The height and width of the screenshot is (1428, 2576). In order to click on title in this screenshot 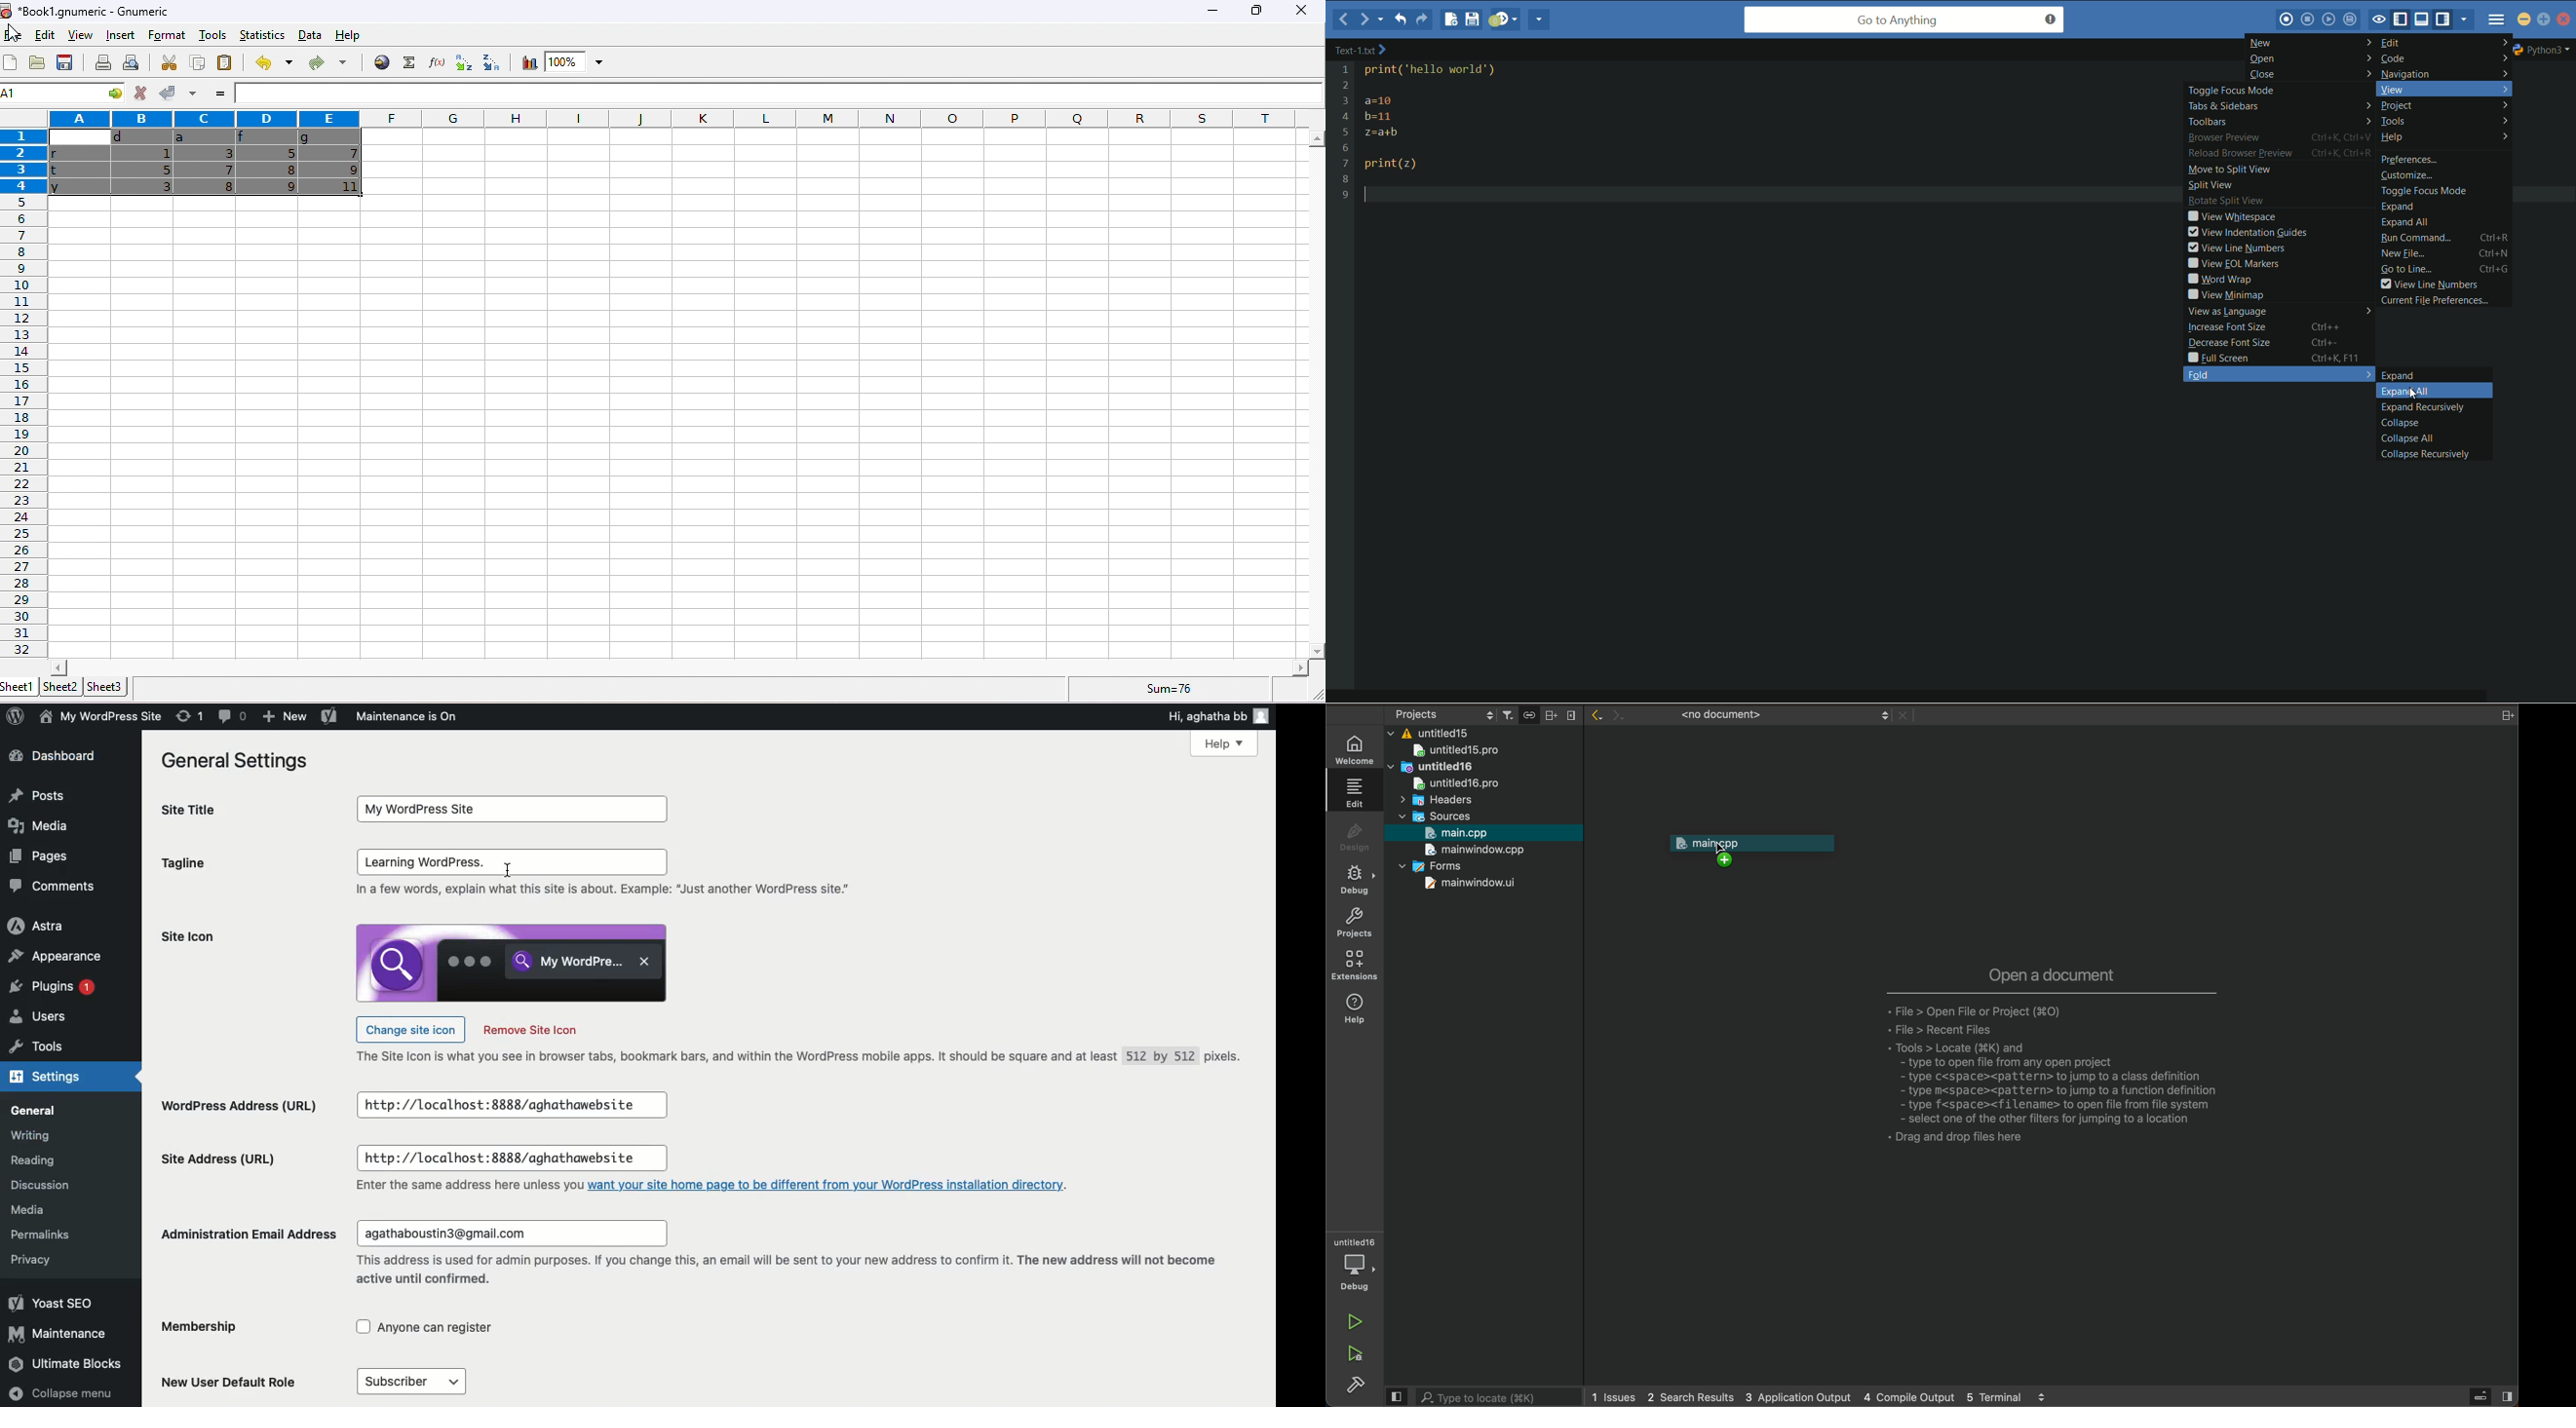, I will do `click(88, 11)`.